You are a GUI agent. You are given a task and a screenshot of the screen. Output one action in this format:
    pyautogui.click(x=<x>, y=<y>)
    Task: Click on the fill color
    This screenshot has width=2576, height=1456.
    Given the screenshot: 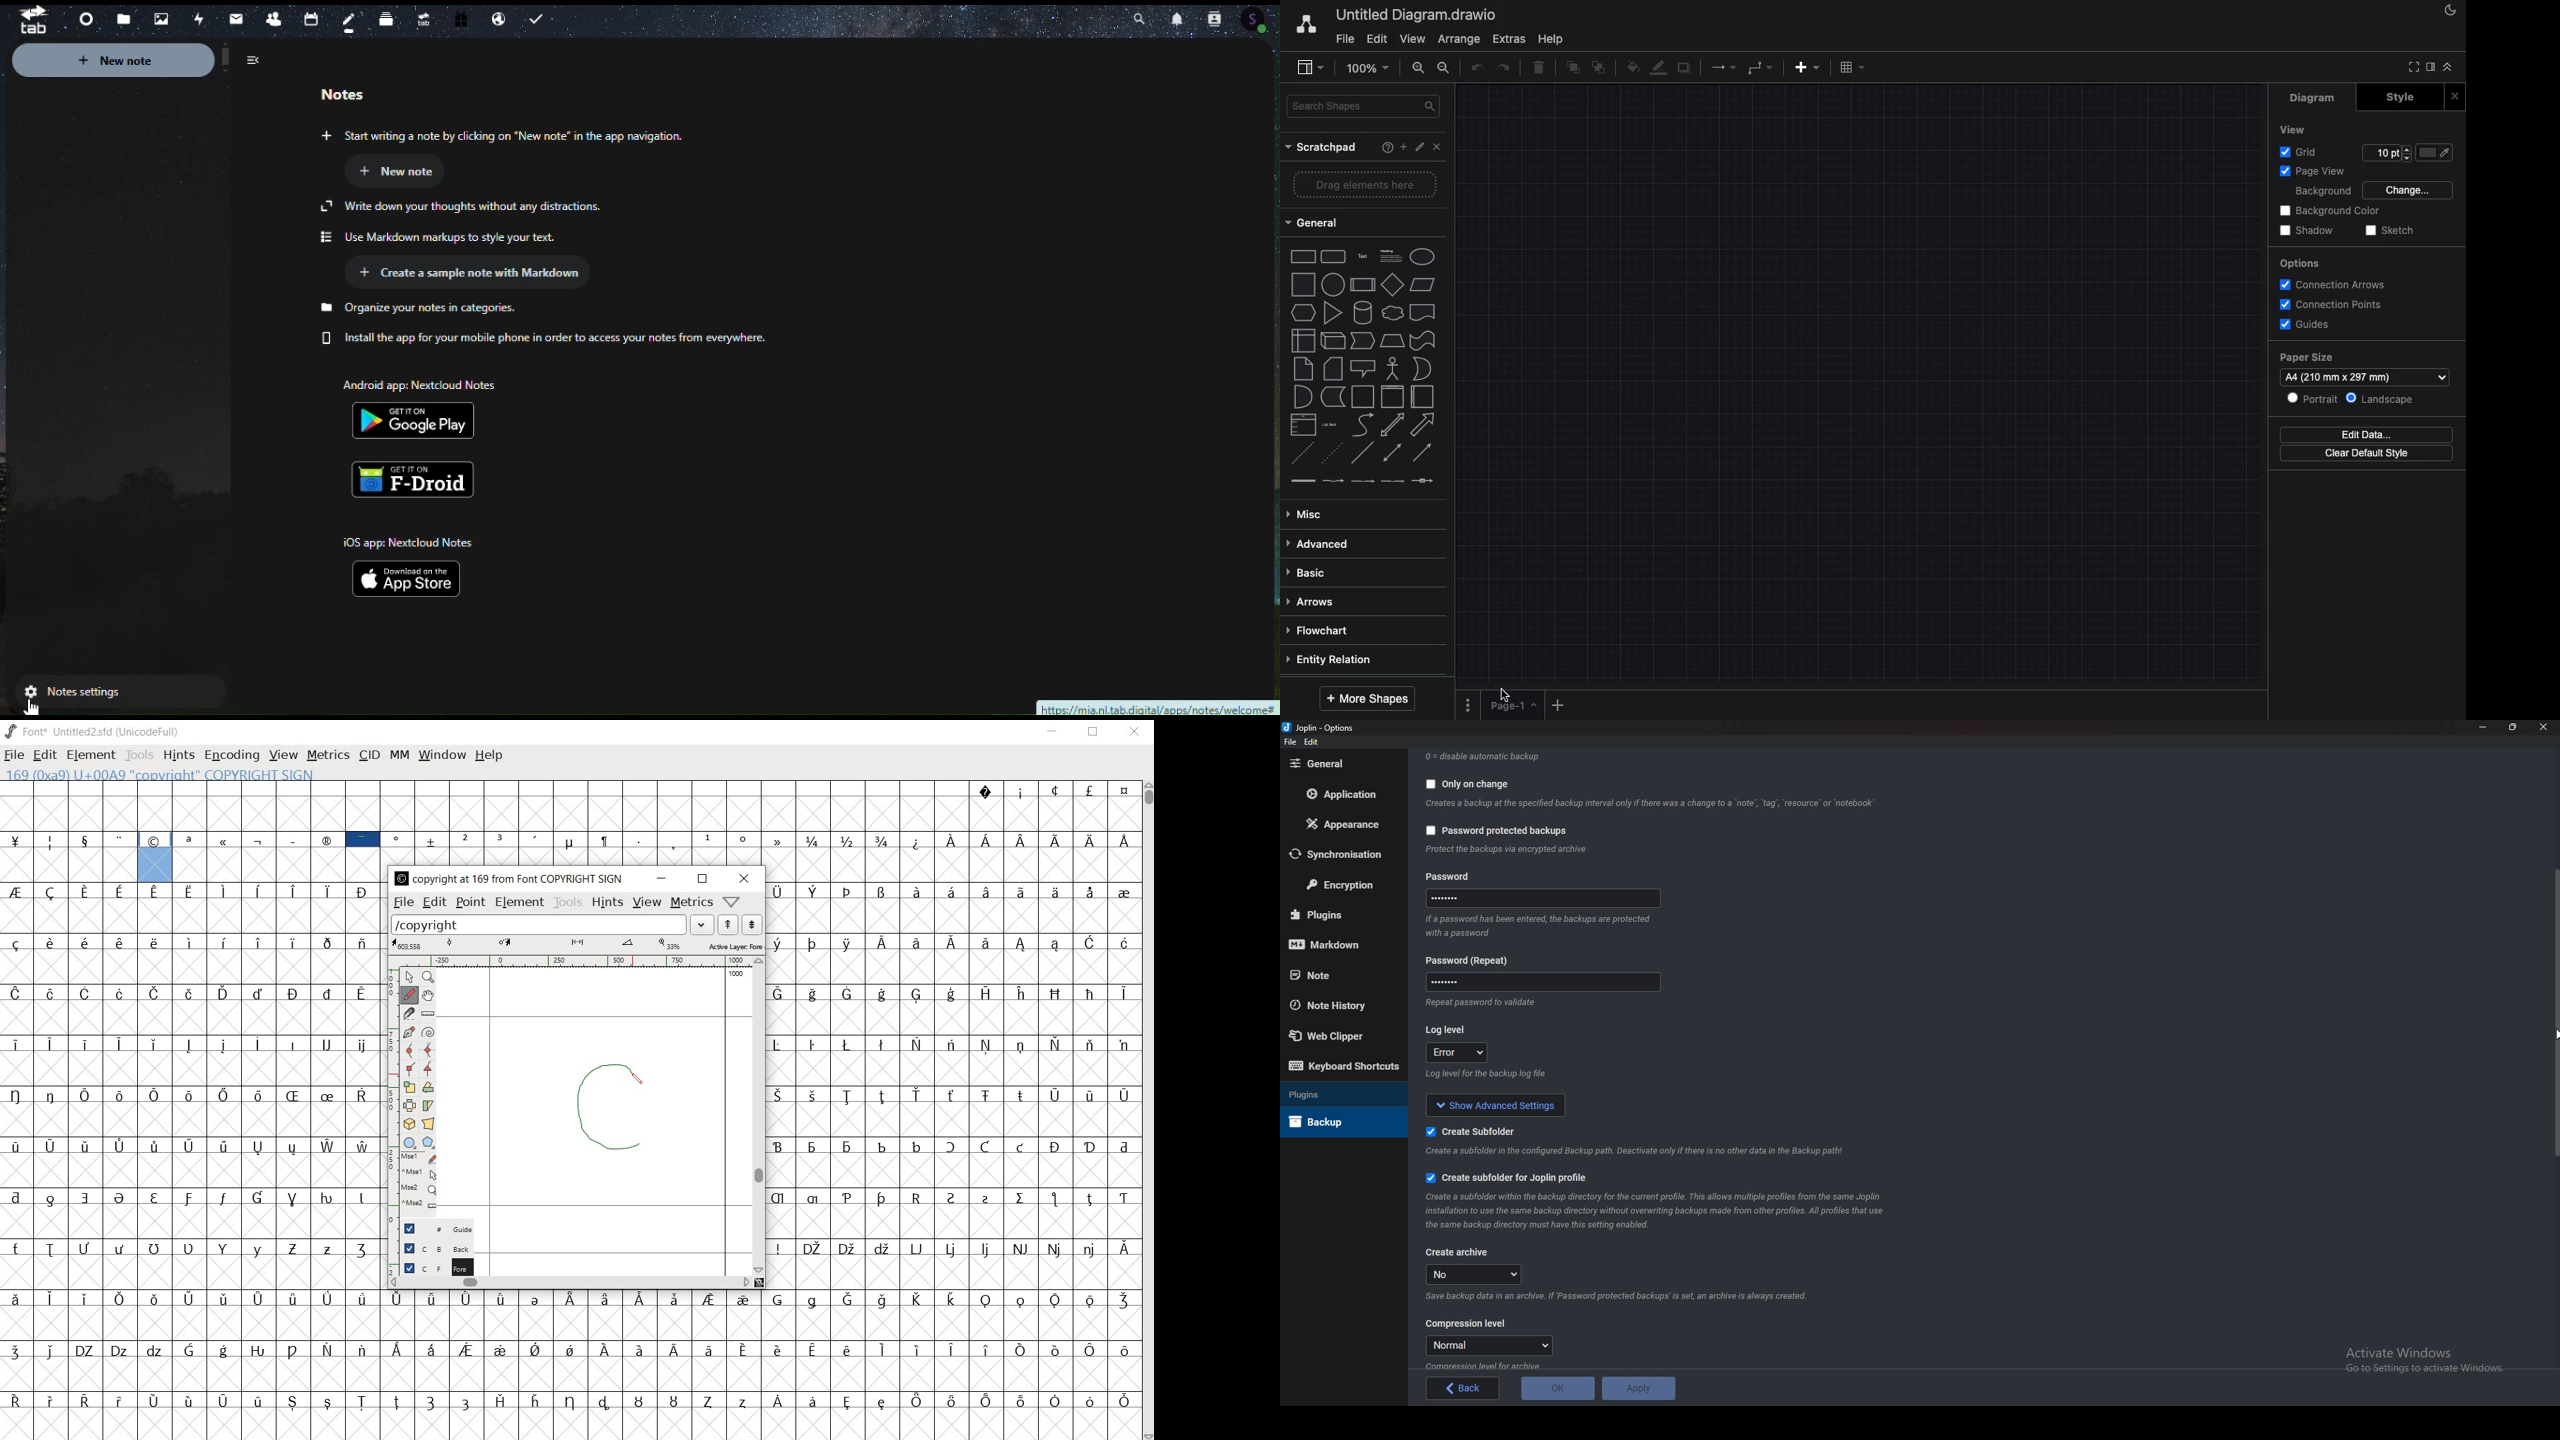 What is the action you would take?
    pyautogui.click(x=2434, y=152)
    